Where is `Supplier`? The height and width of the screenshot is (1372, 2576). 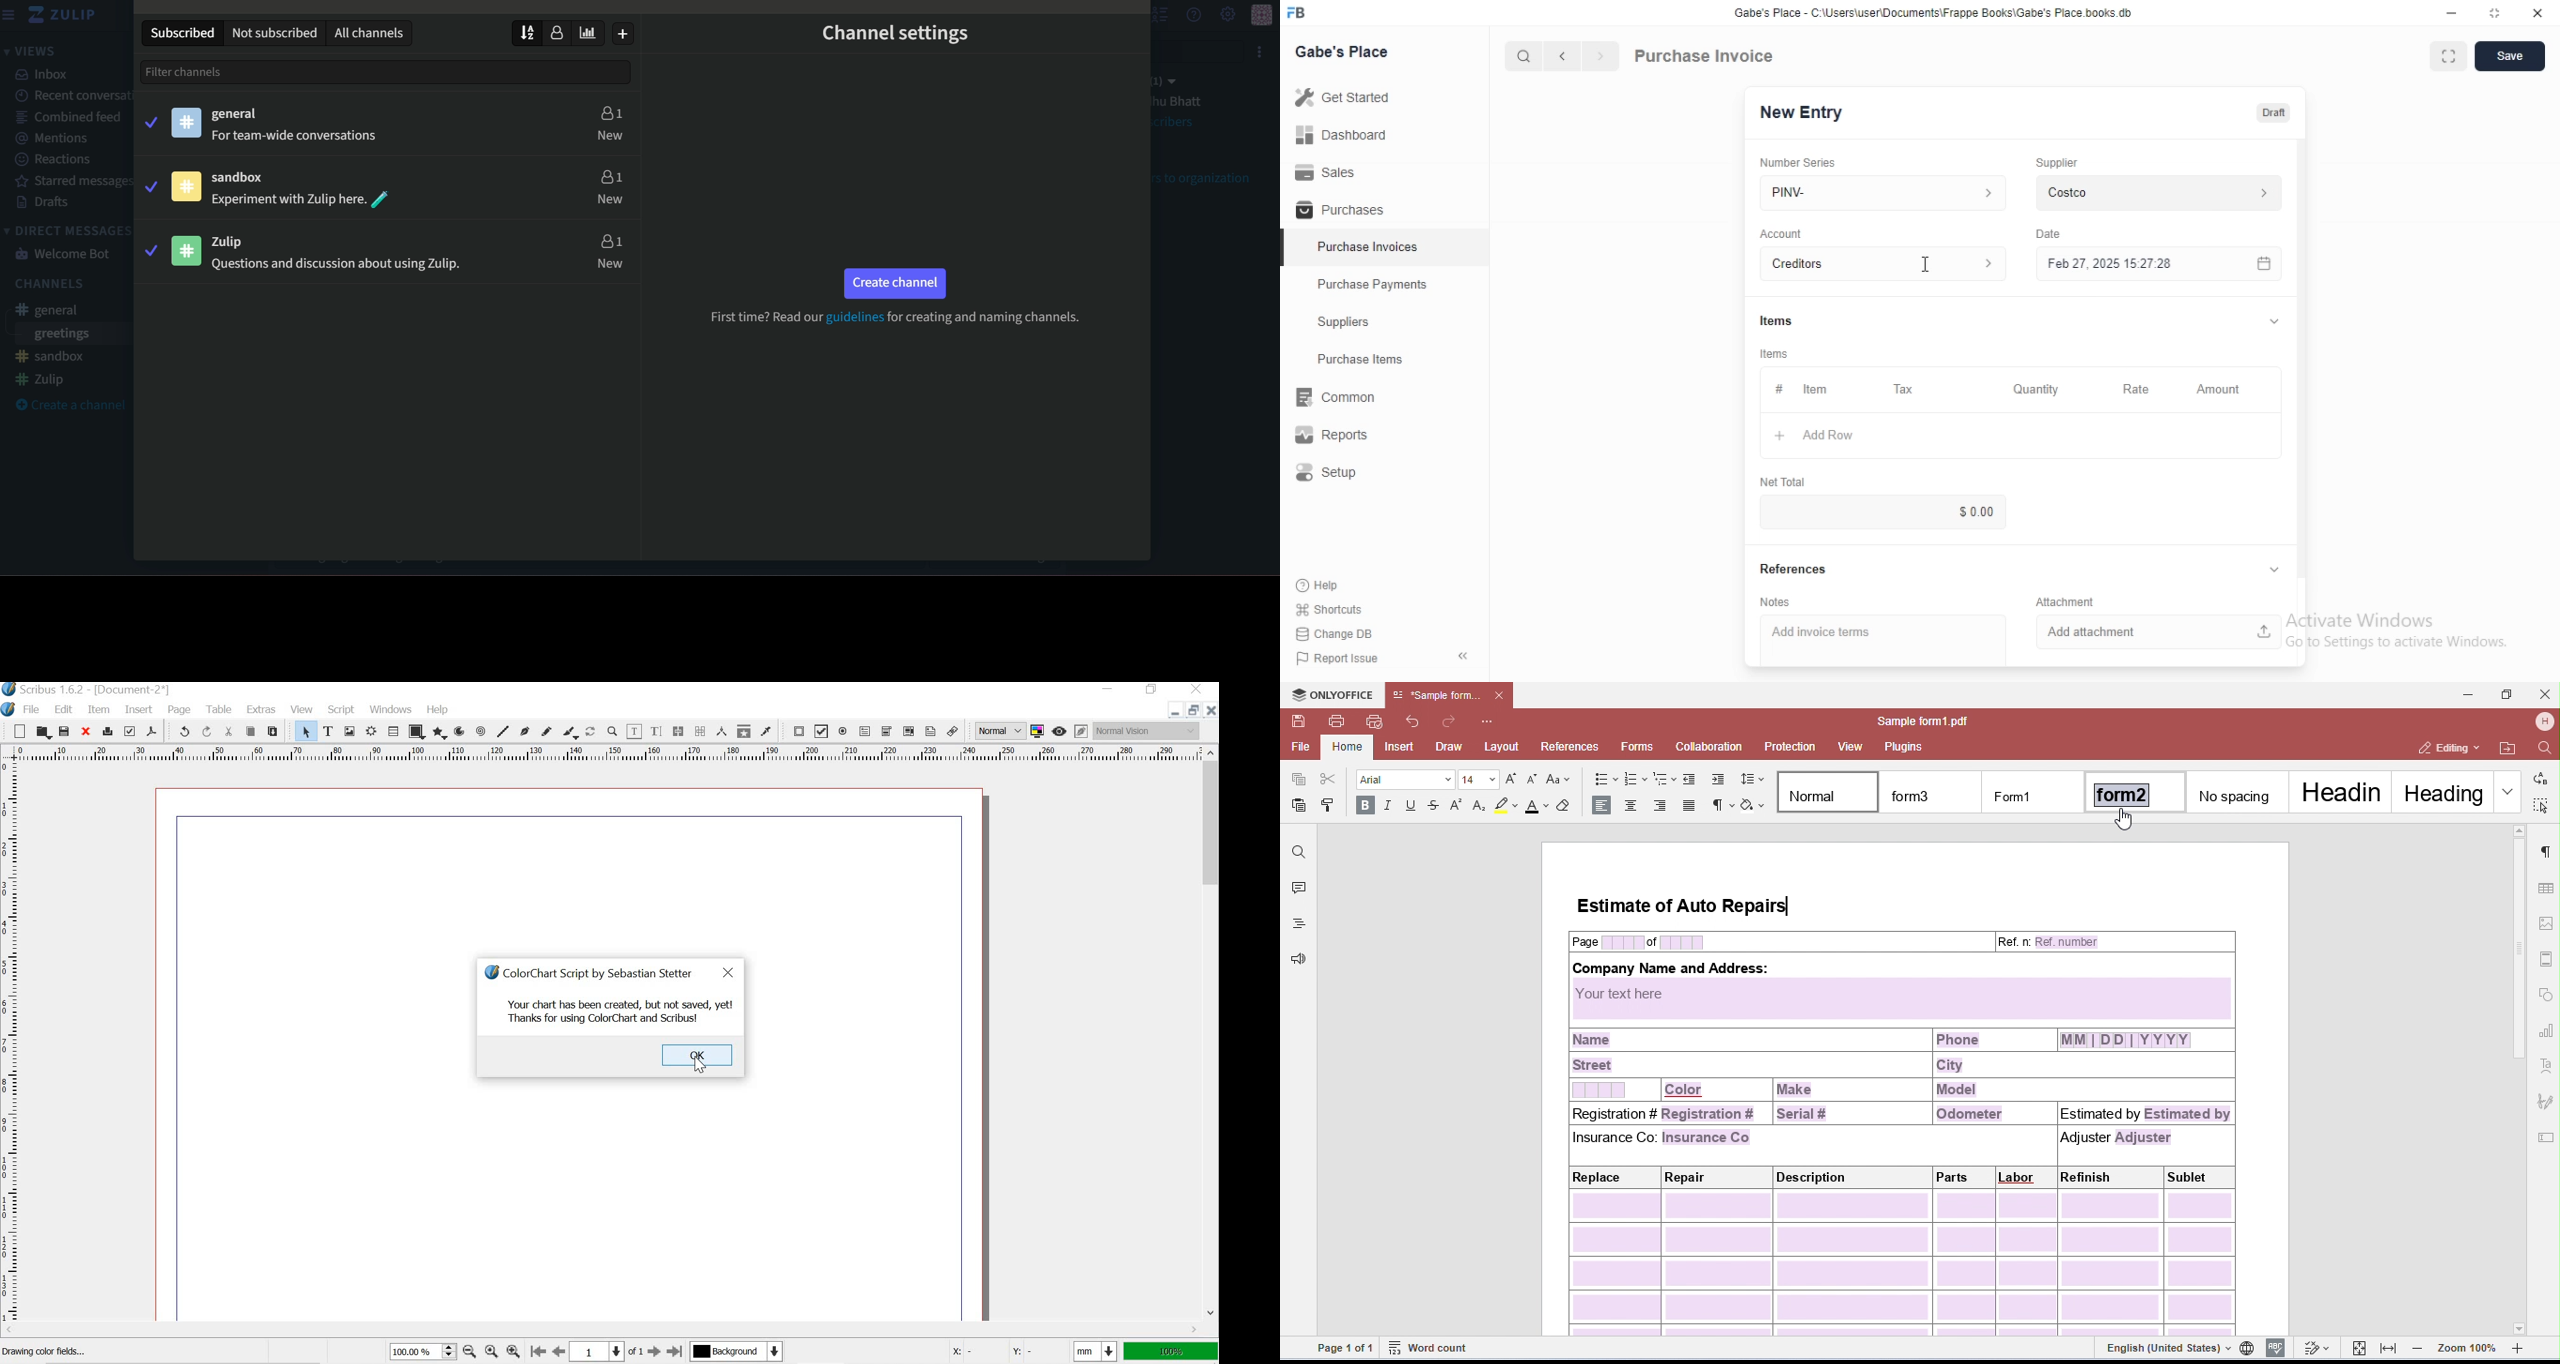 Supplier is located at coordinates (2057, 163).